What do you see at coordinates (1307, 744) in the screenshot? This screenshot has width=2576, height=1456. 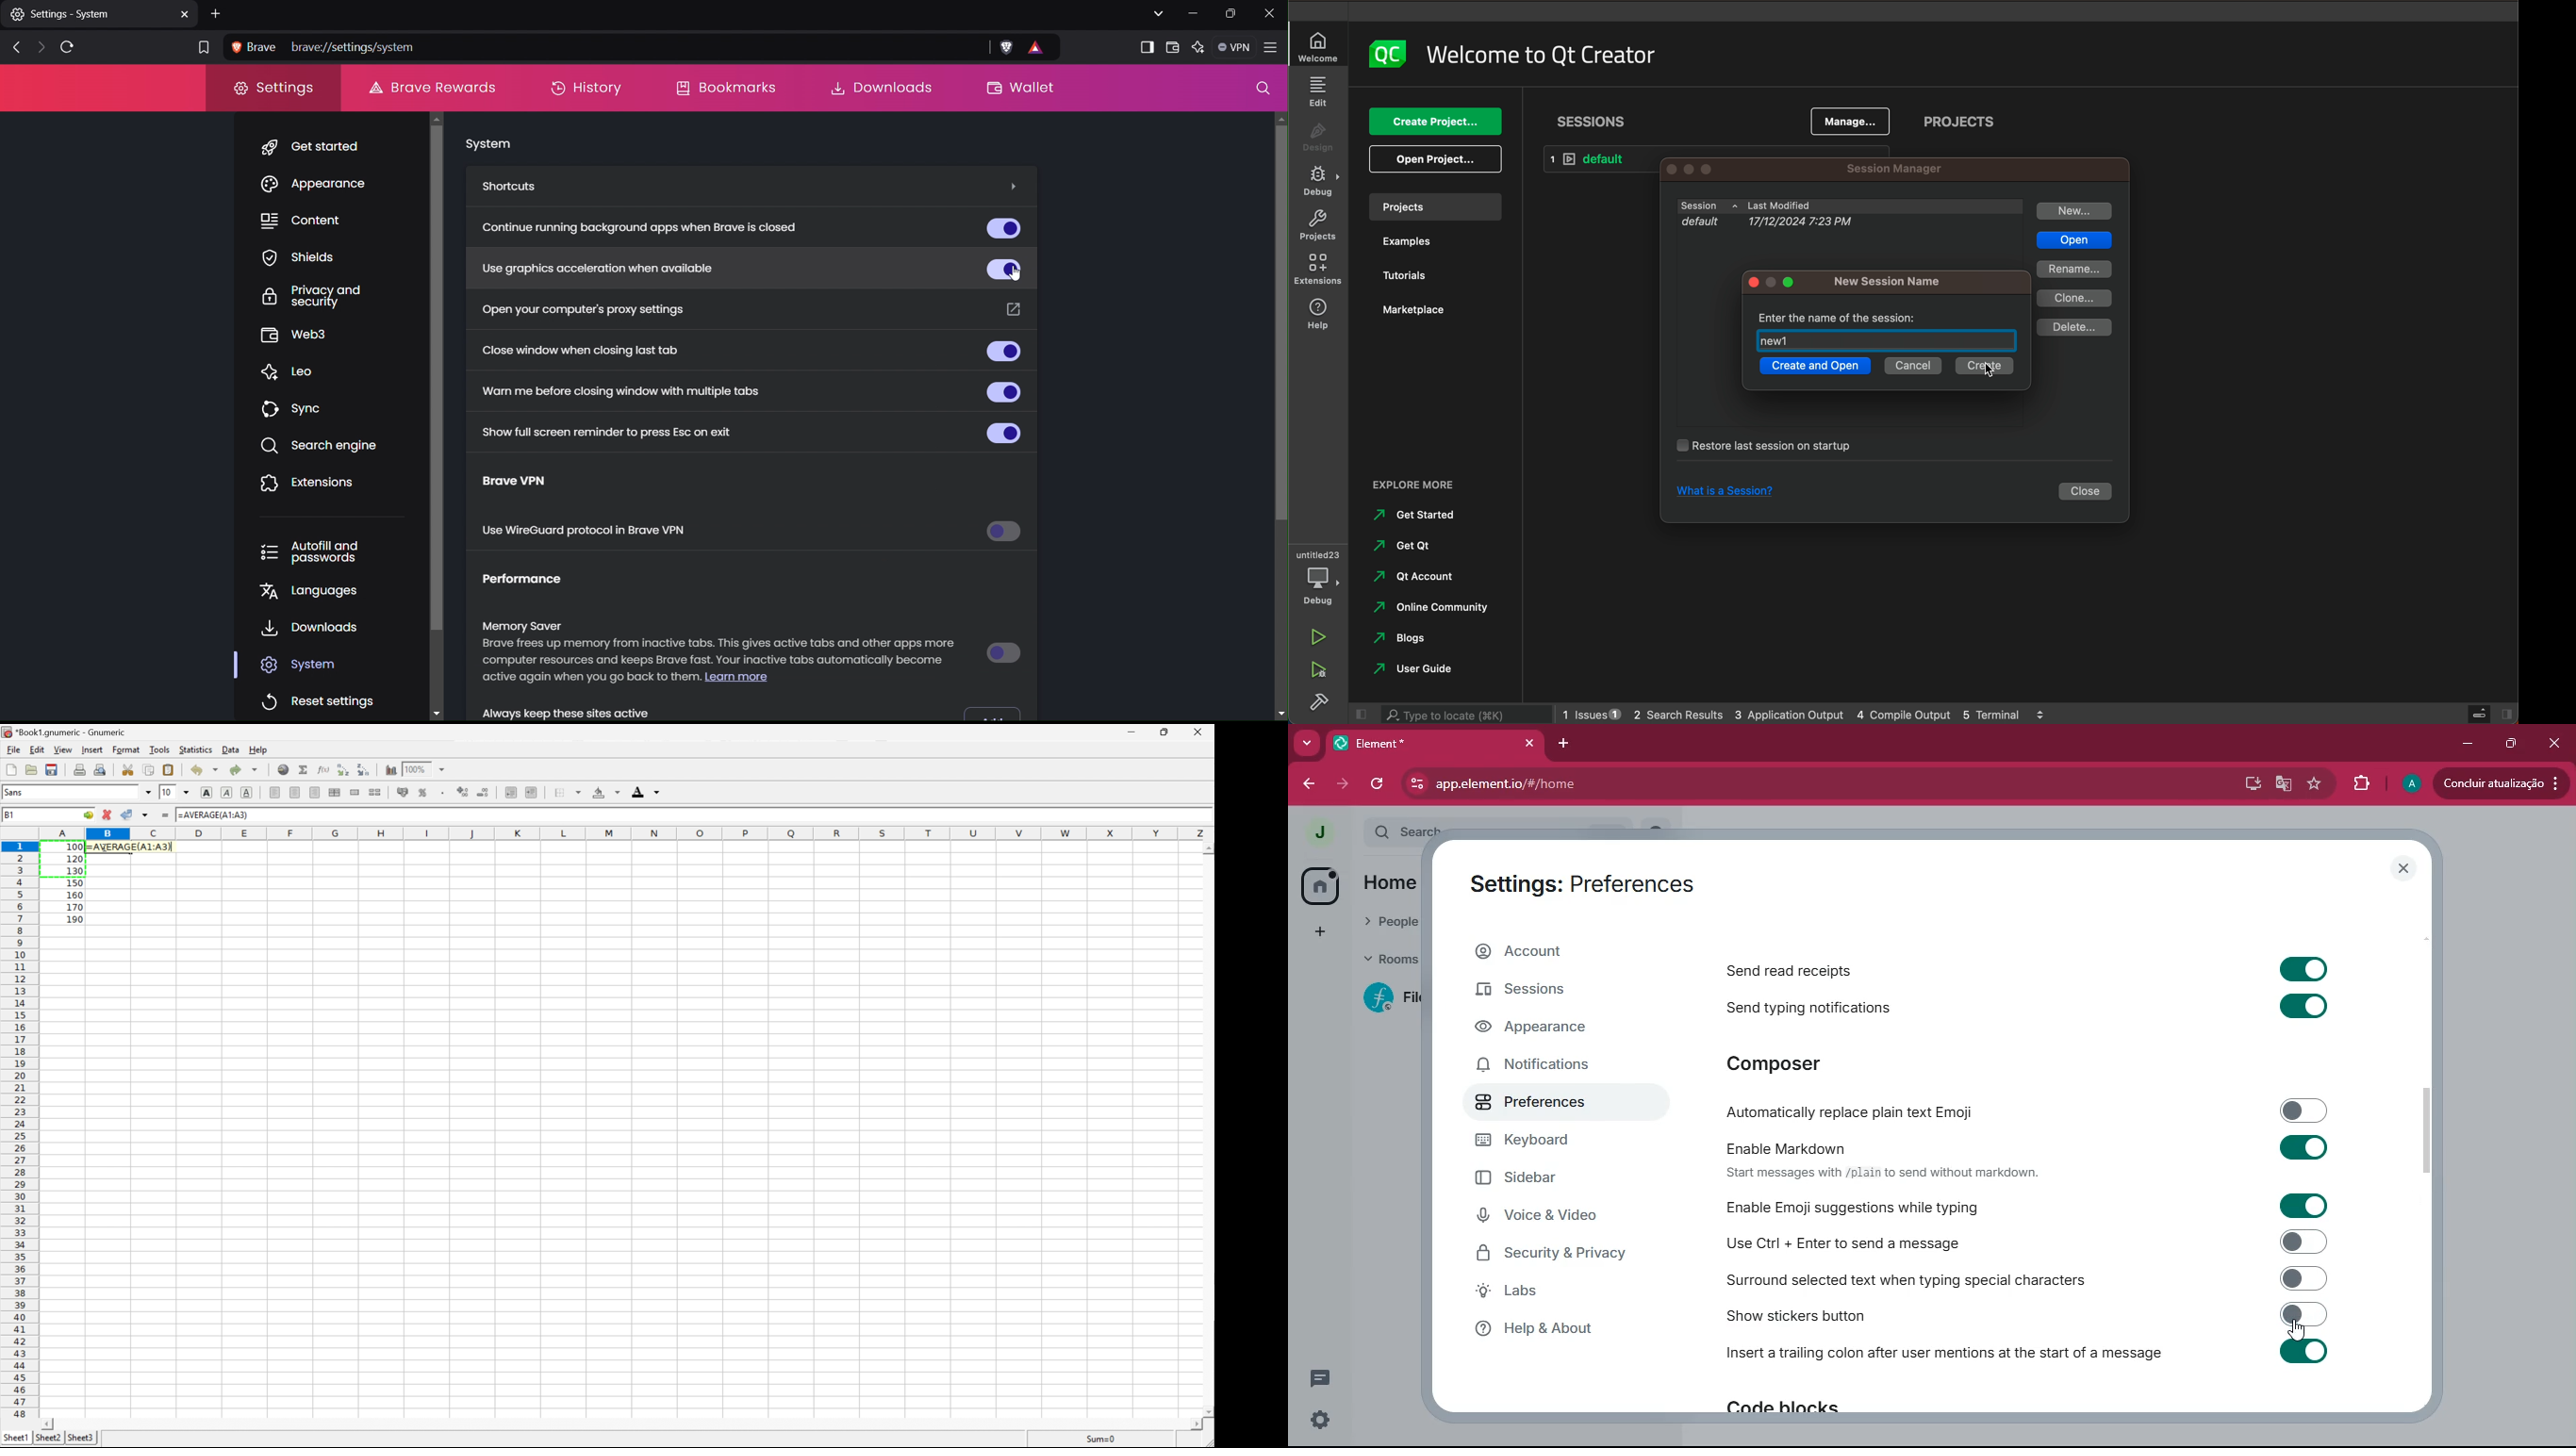 I see `more` at bounding box center [1307, 744].